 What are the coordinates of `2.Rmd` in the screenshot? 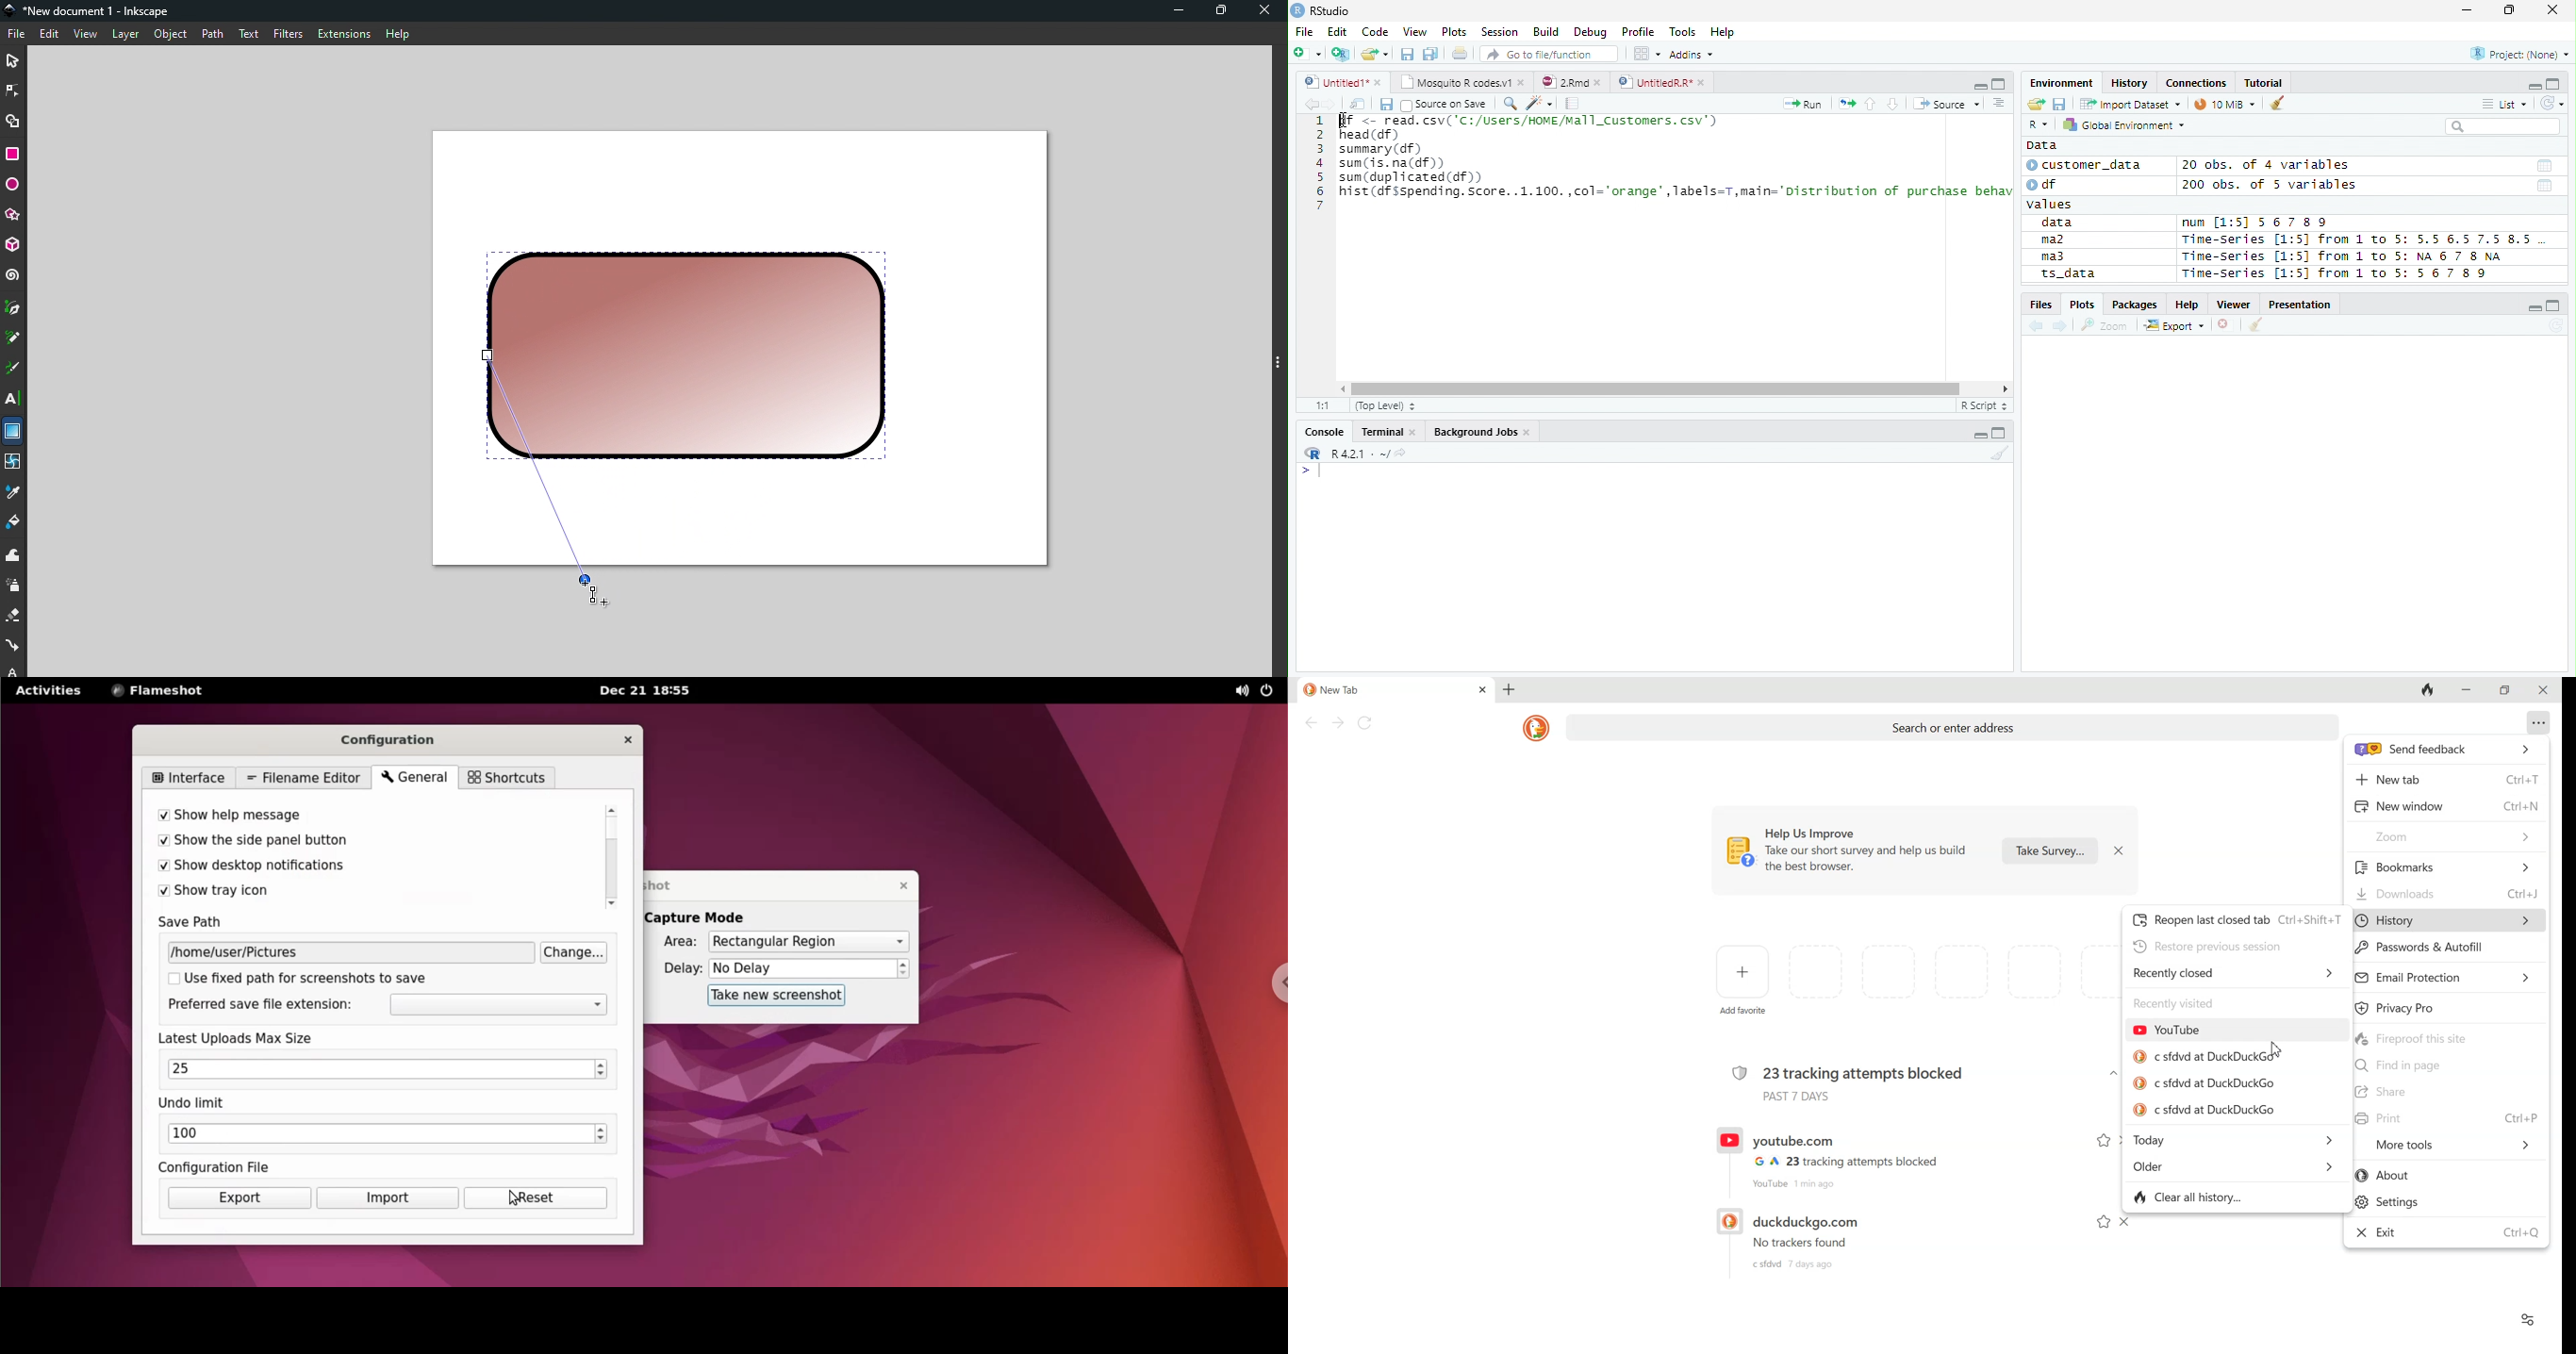 It's located at (1573, 83).